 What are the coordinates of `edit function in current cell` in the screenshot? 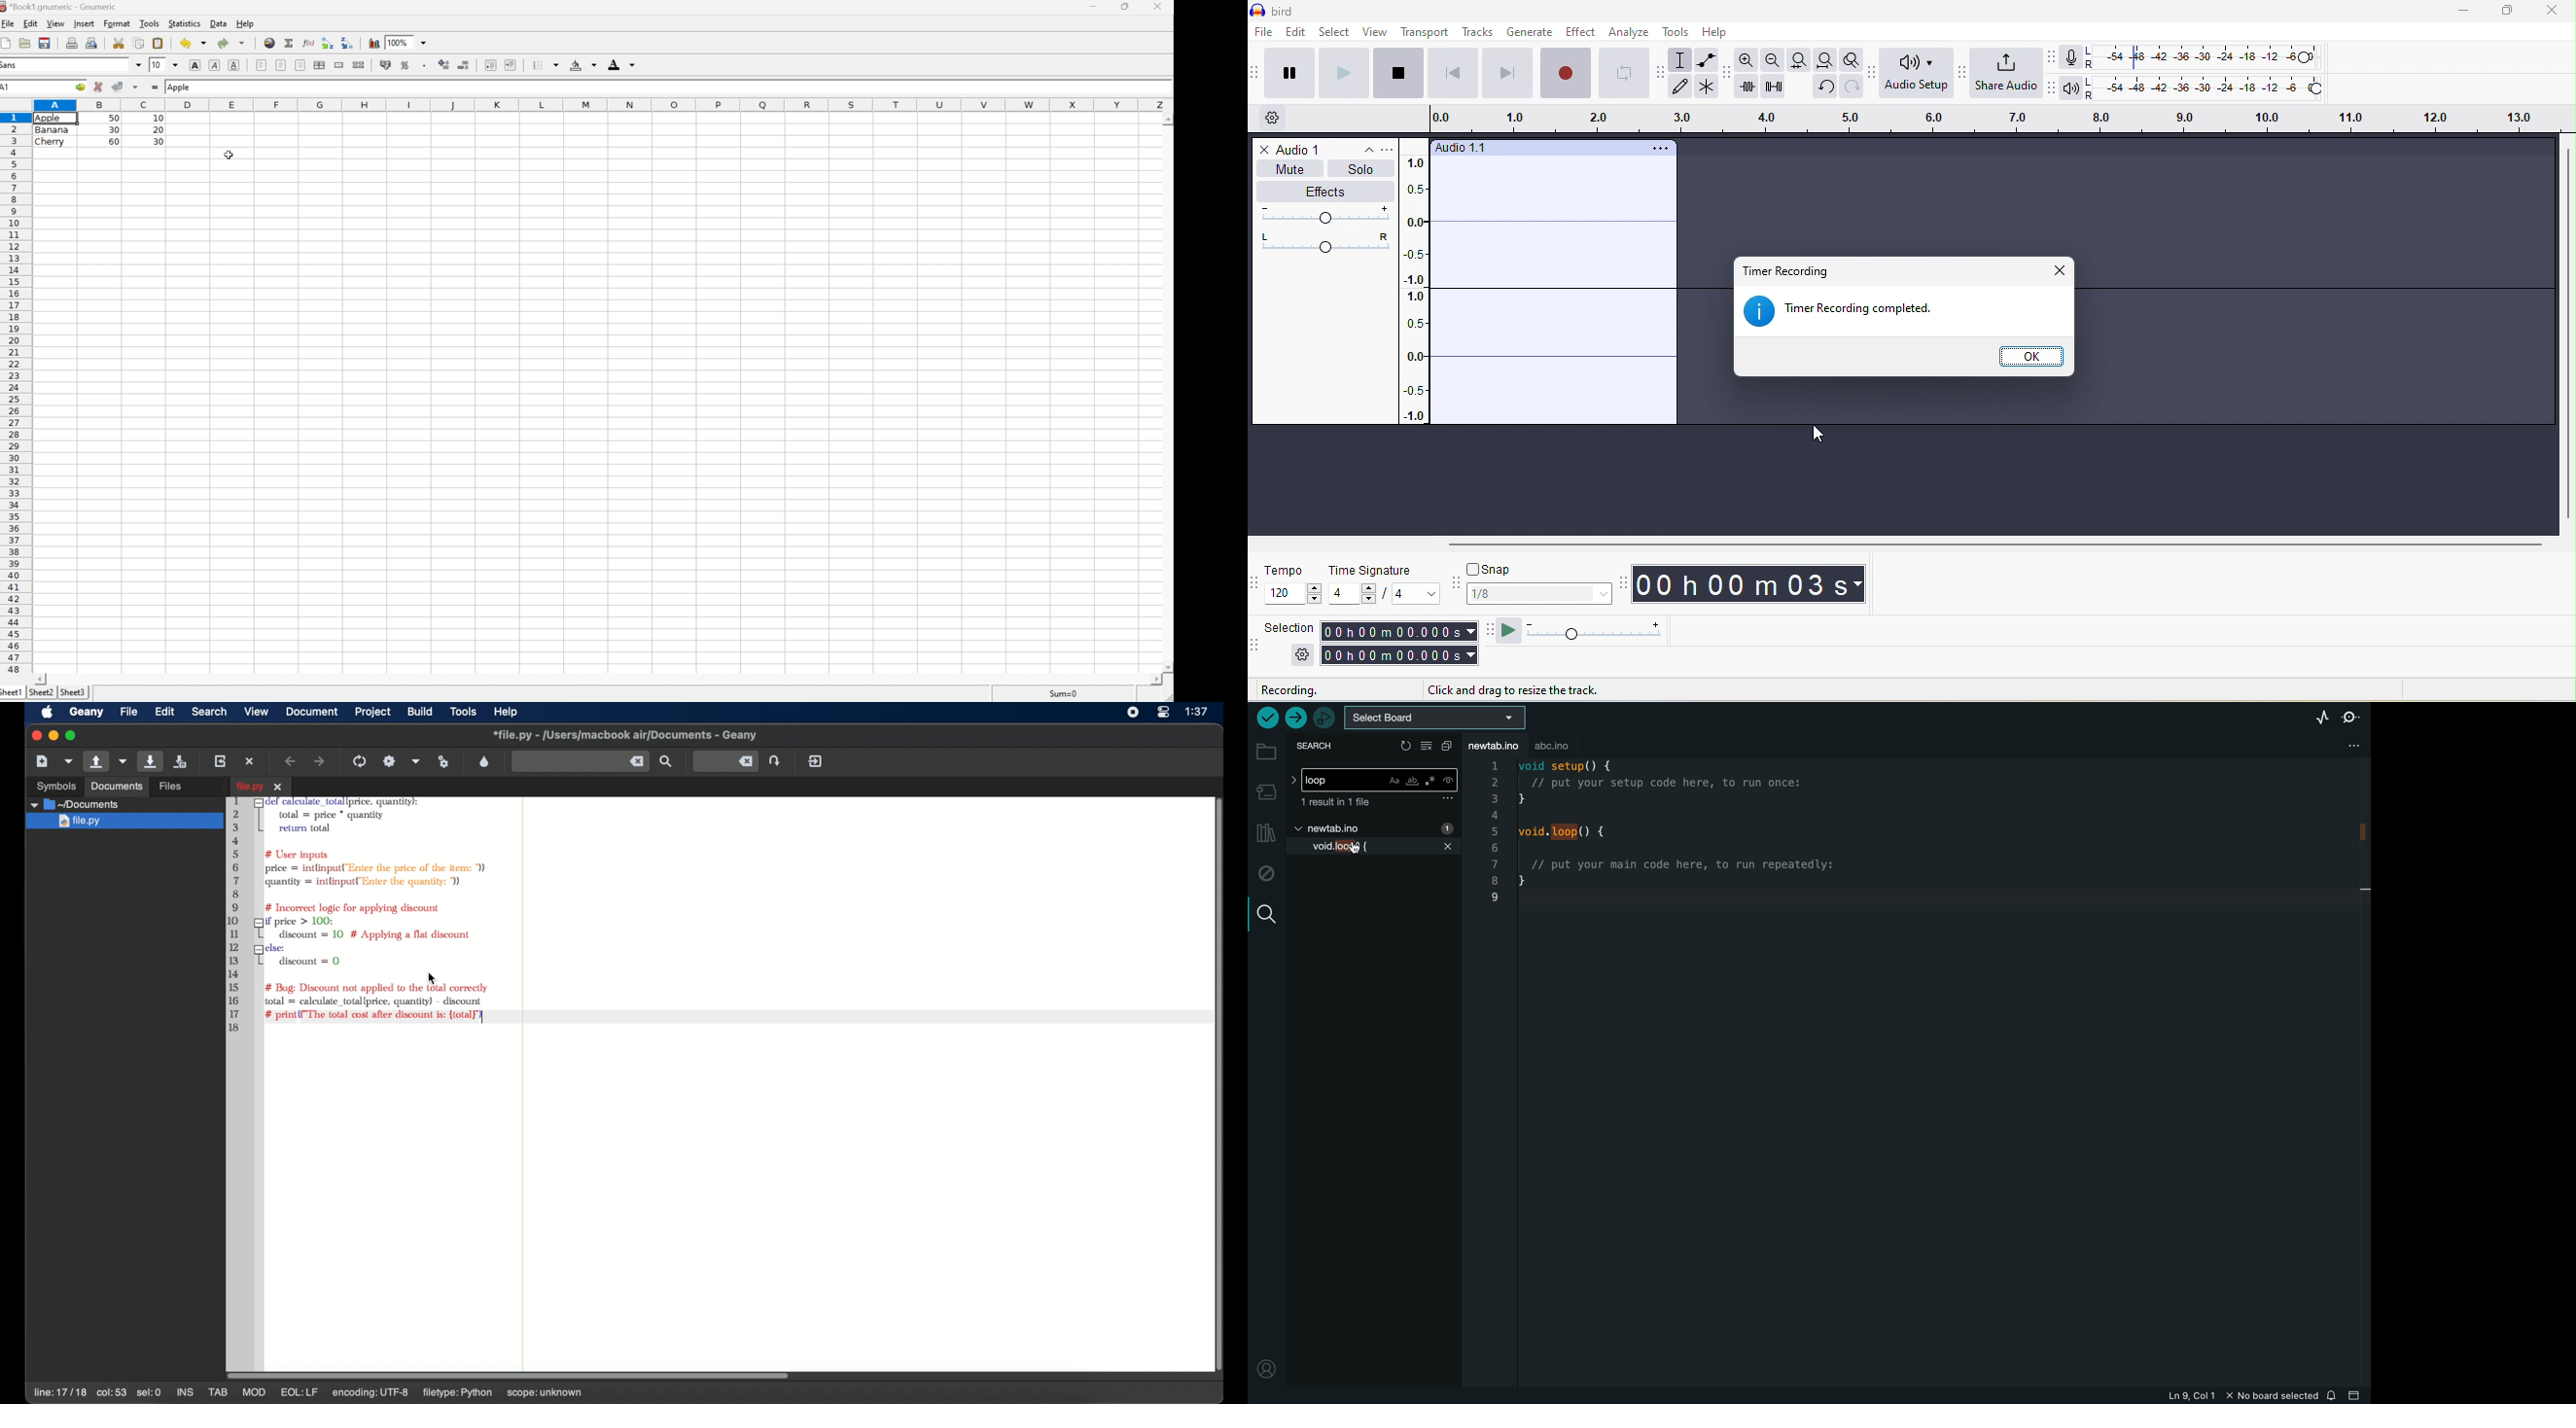 It's located at (309, 42).